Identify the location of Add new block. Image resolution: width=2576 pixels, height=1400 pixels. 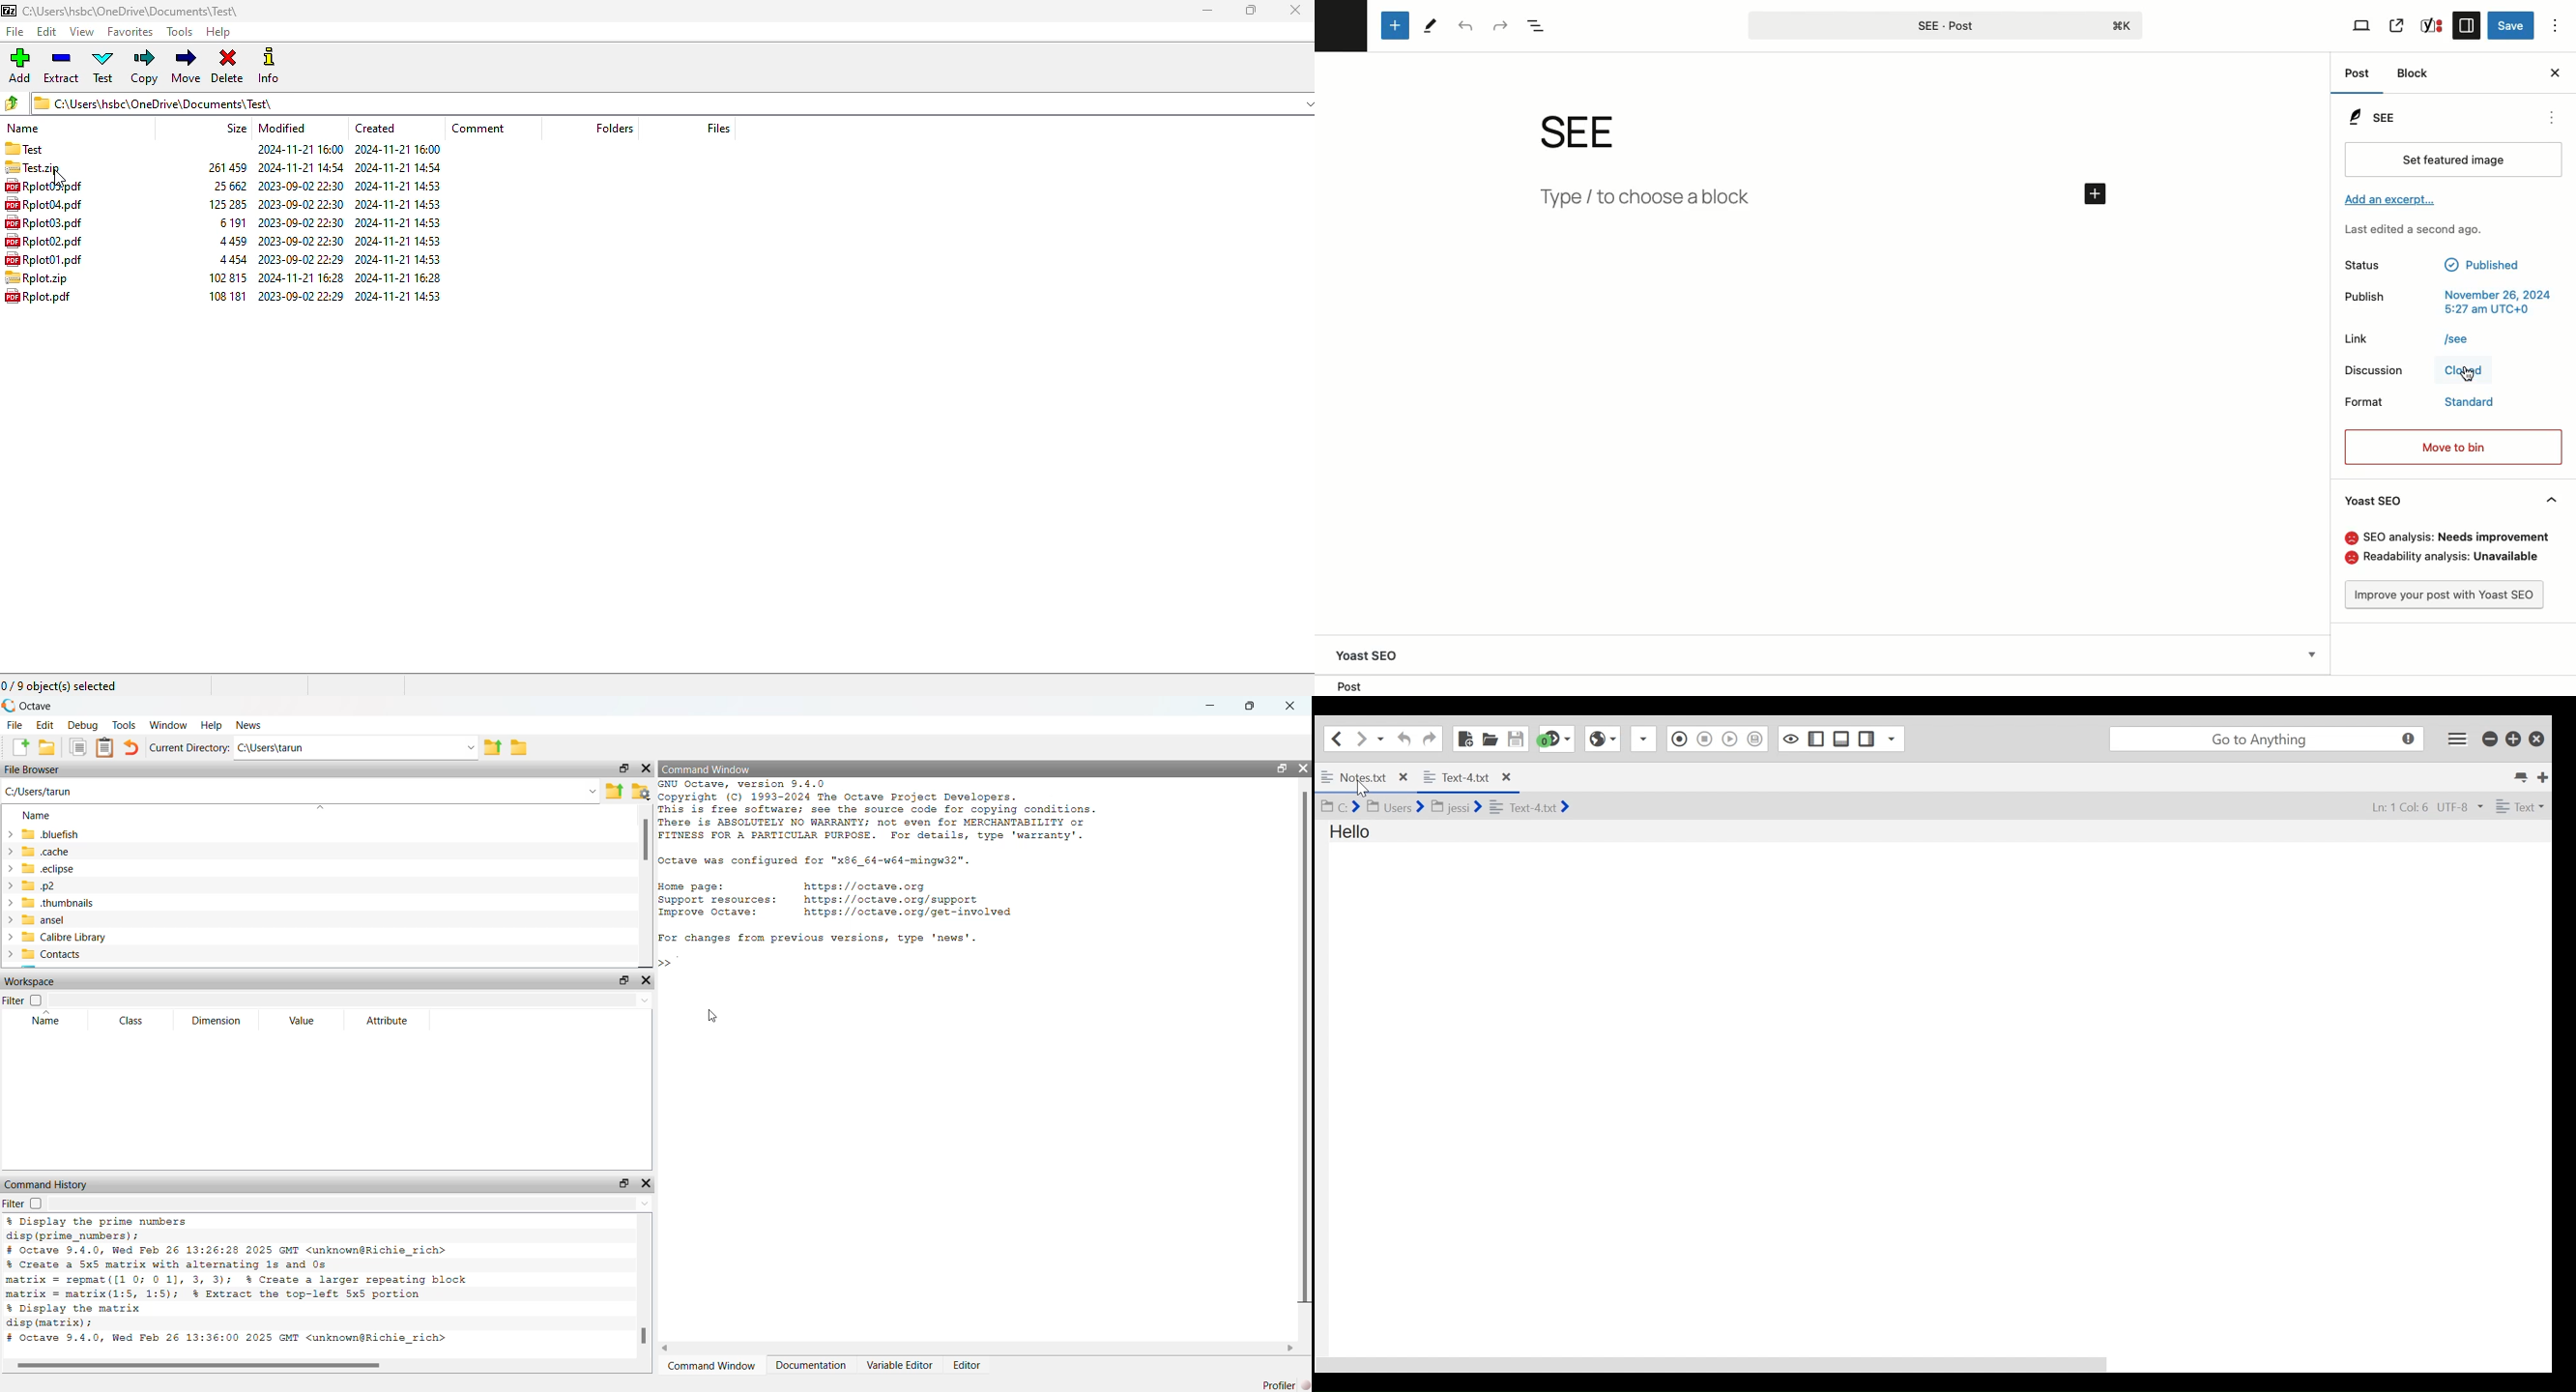
(1393, 25).